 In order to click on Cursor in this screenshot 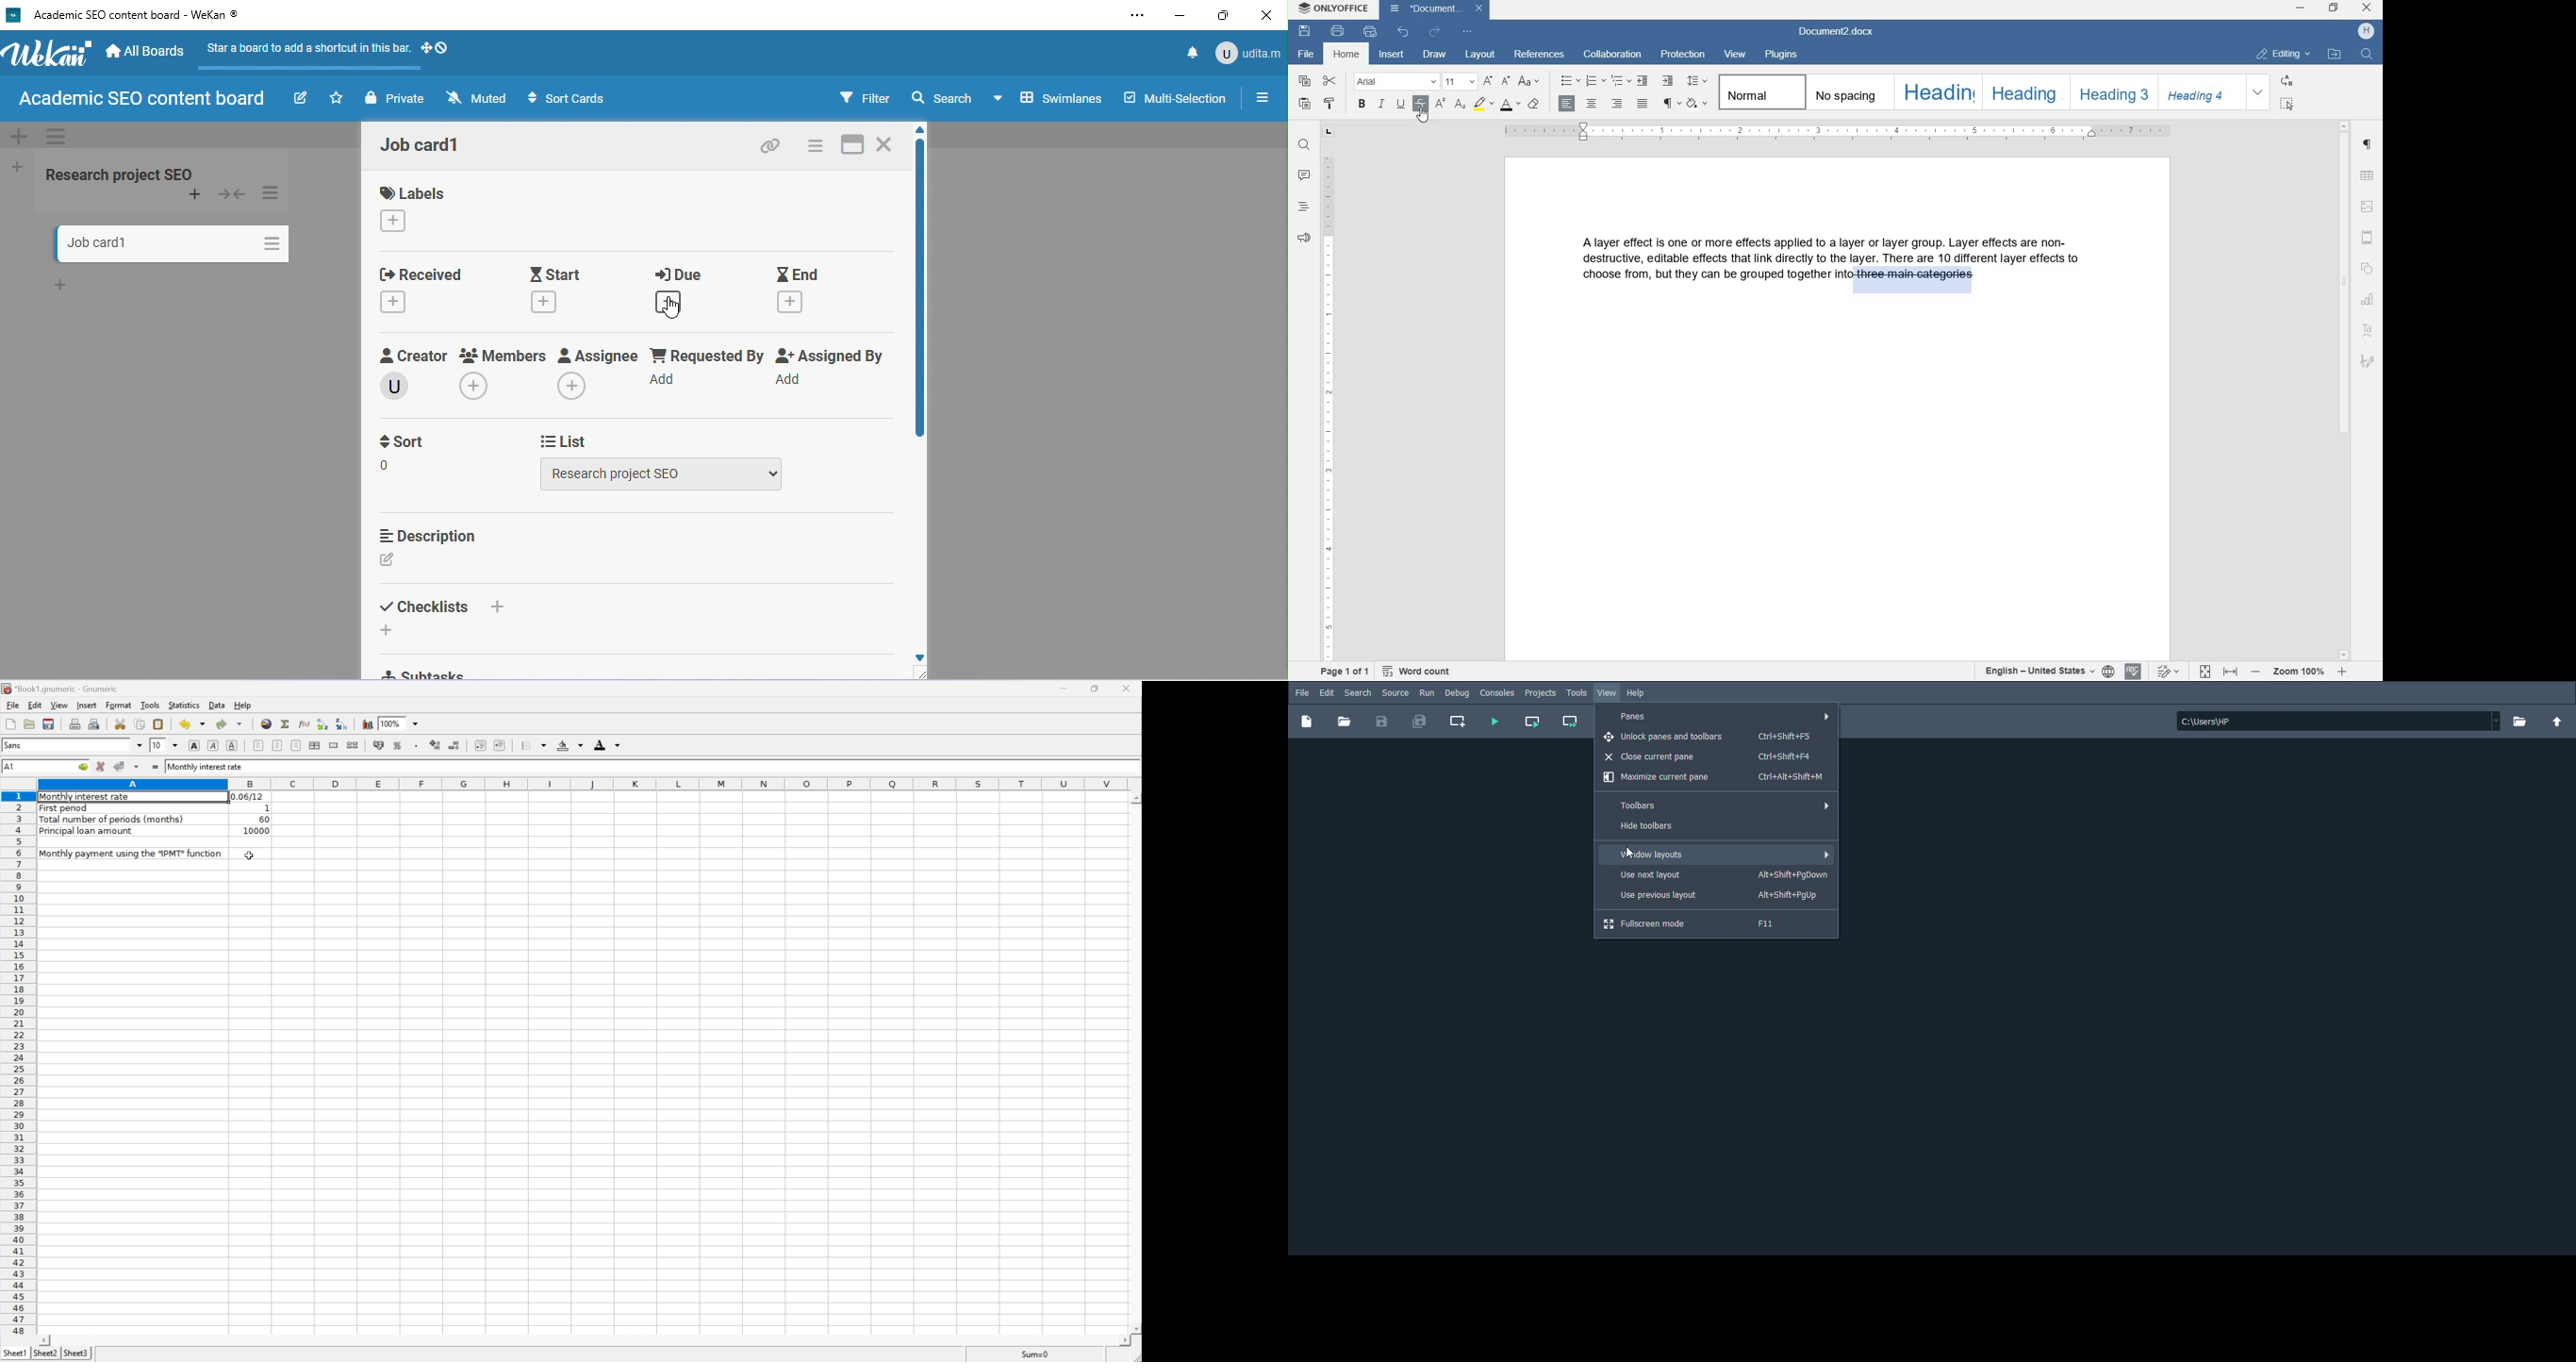, I will do `click(248, 855)`.